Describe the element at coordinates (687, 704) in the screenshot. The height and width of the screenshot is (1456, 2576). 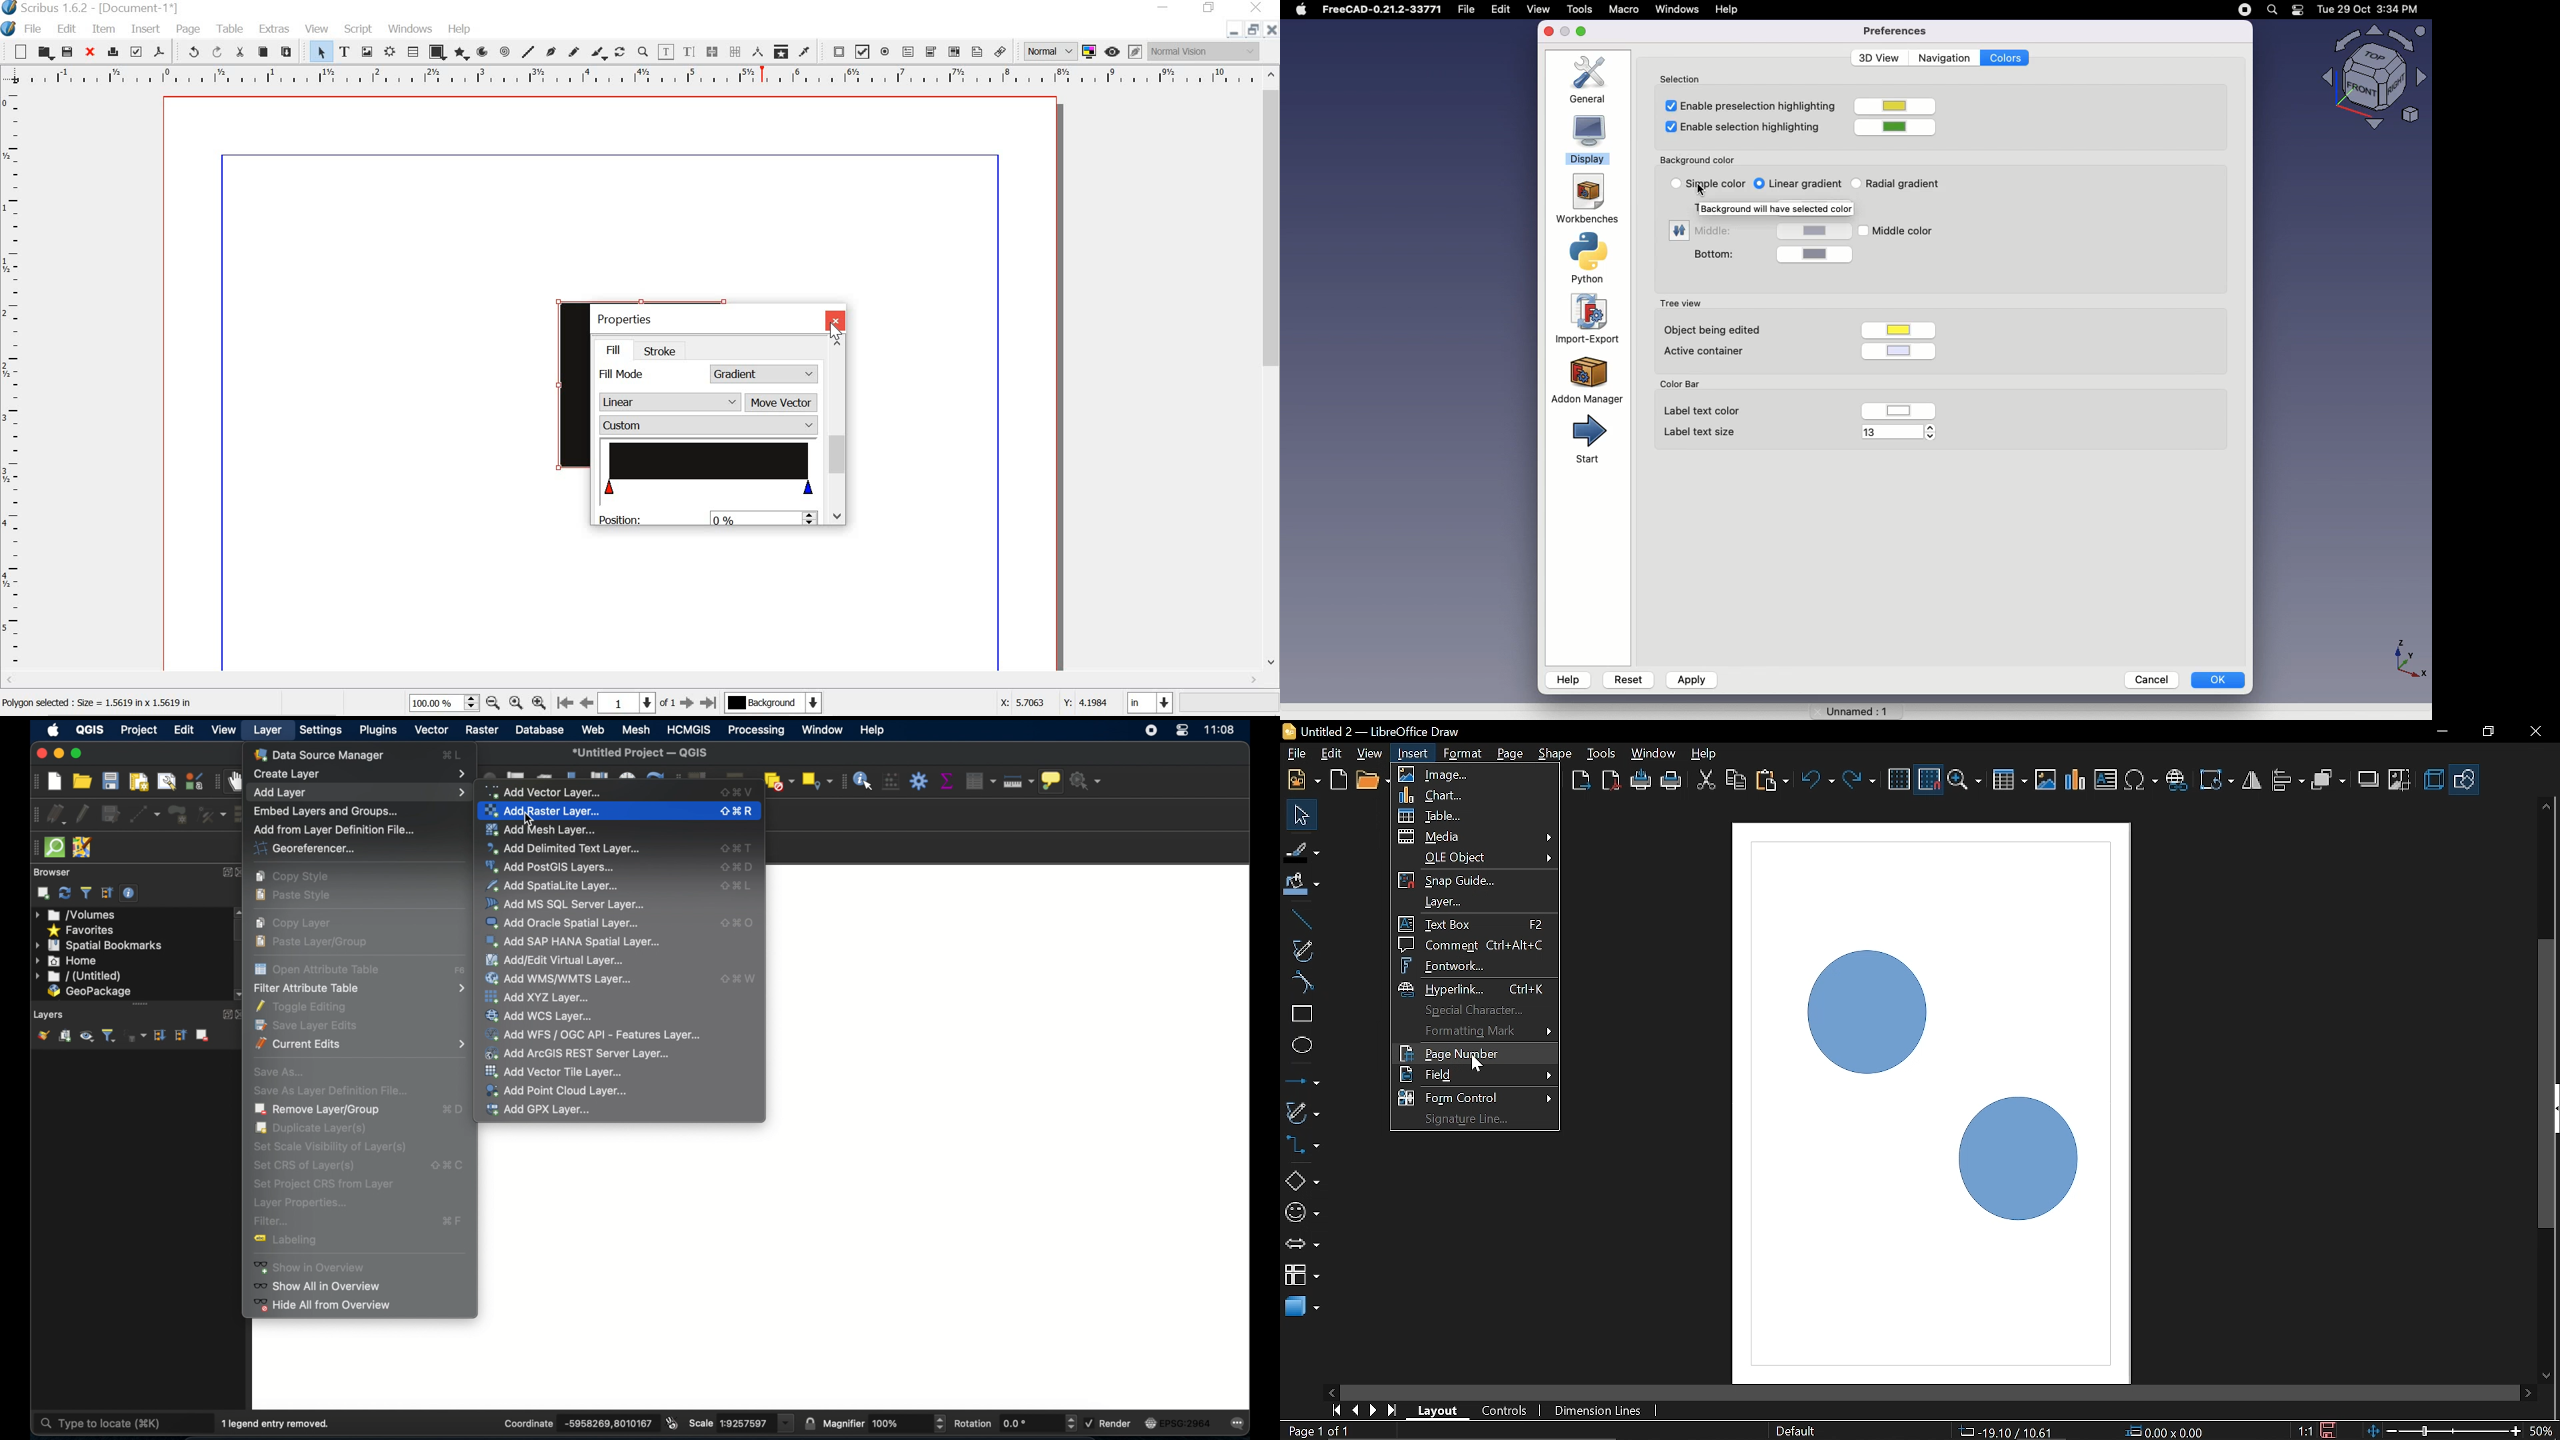
I see `go to next page` at that location.